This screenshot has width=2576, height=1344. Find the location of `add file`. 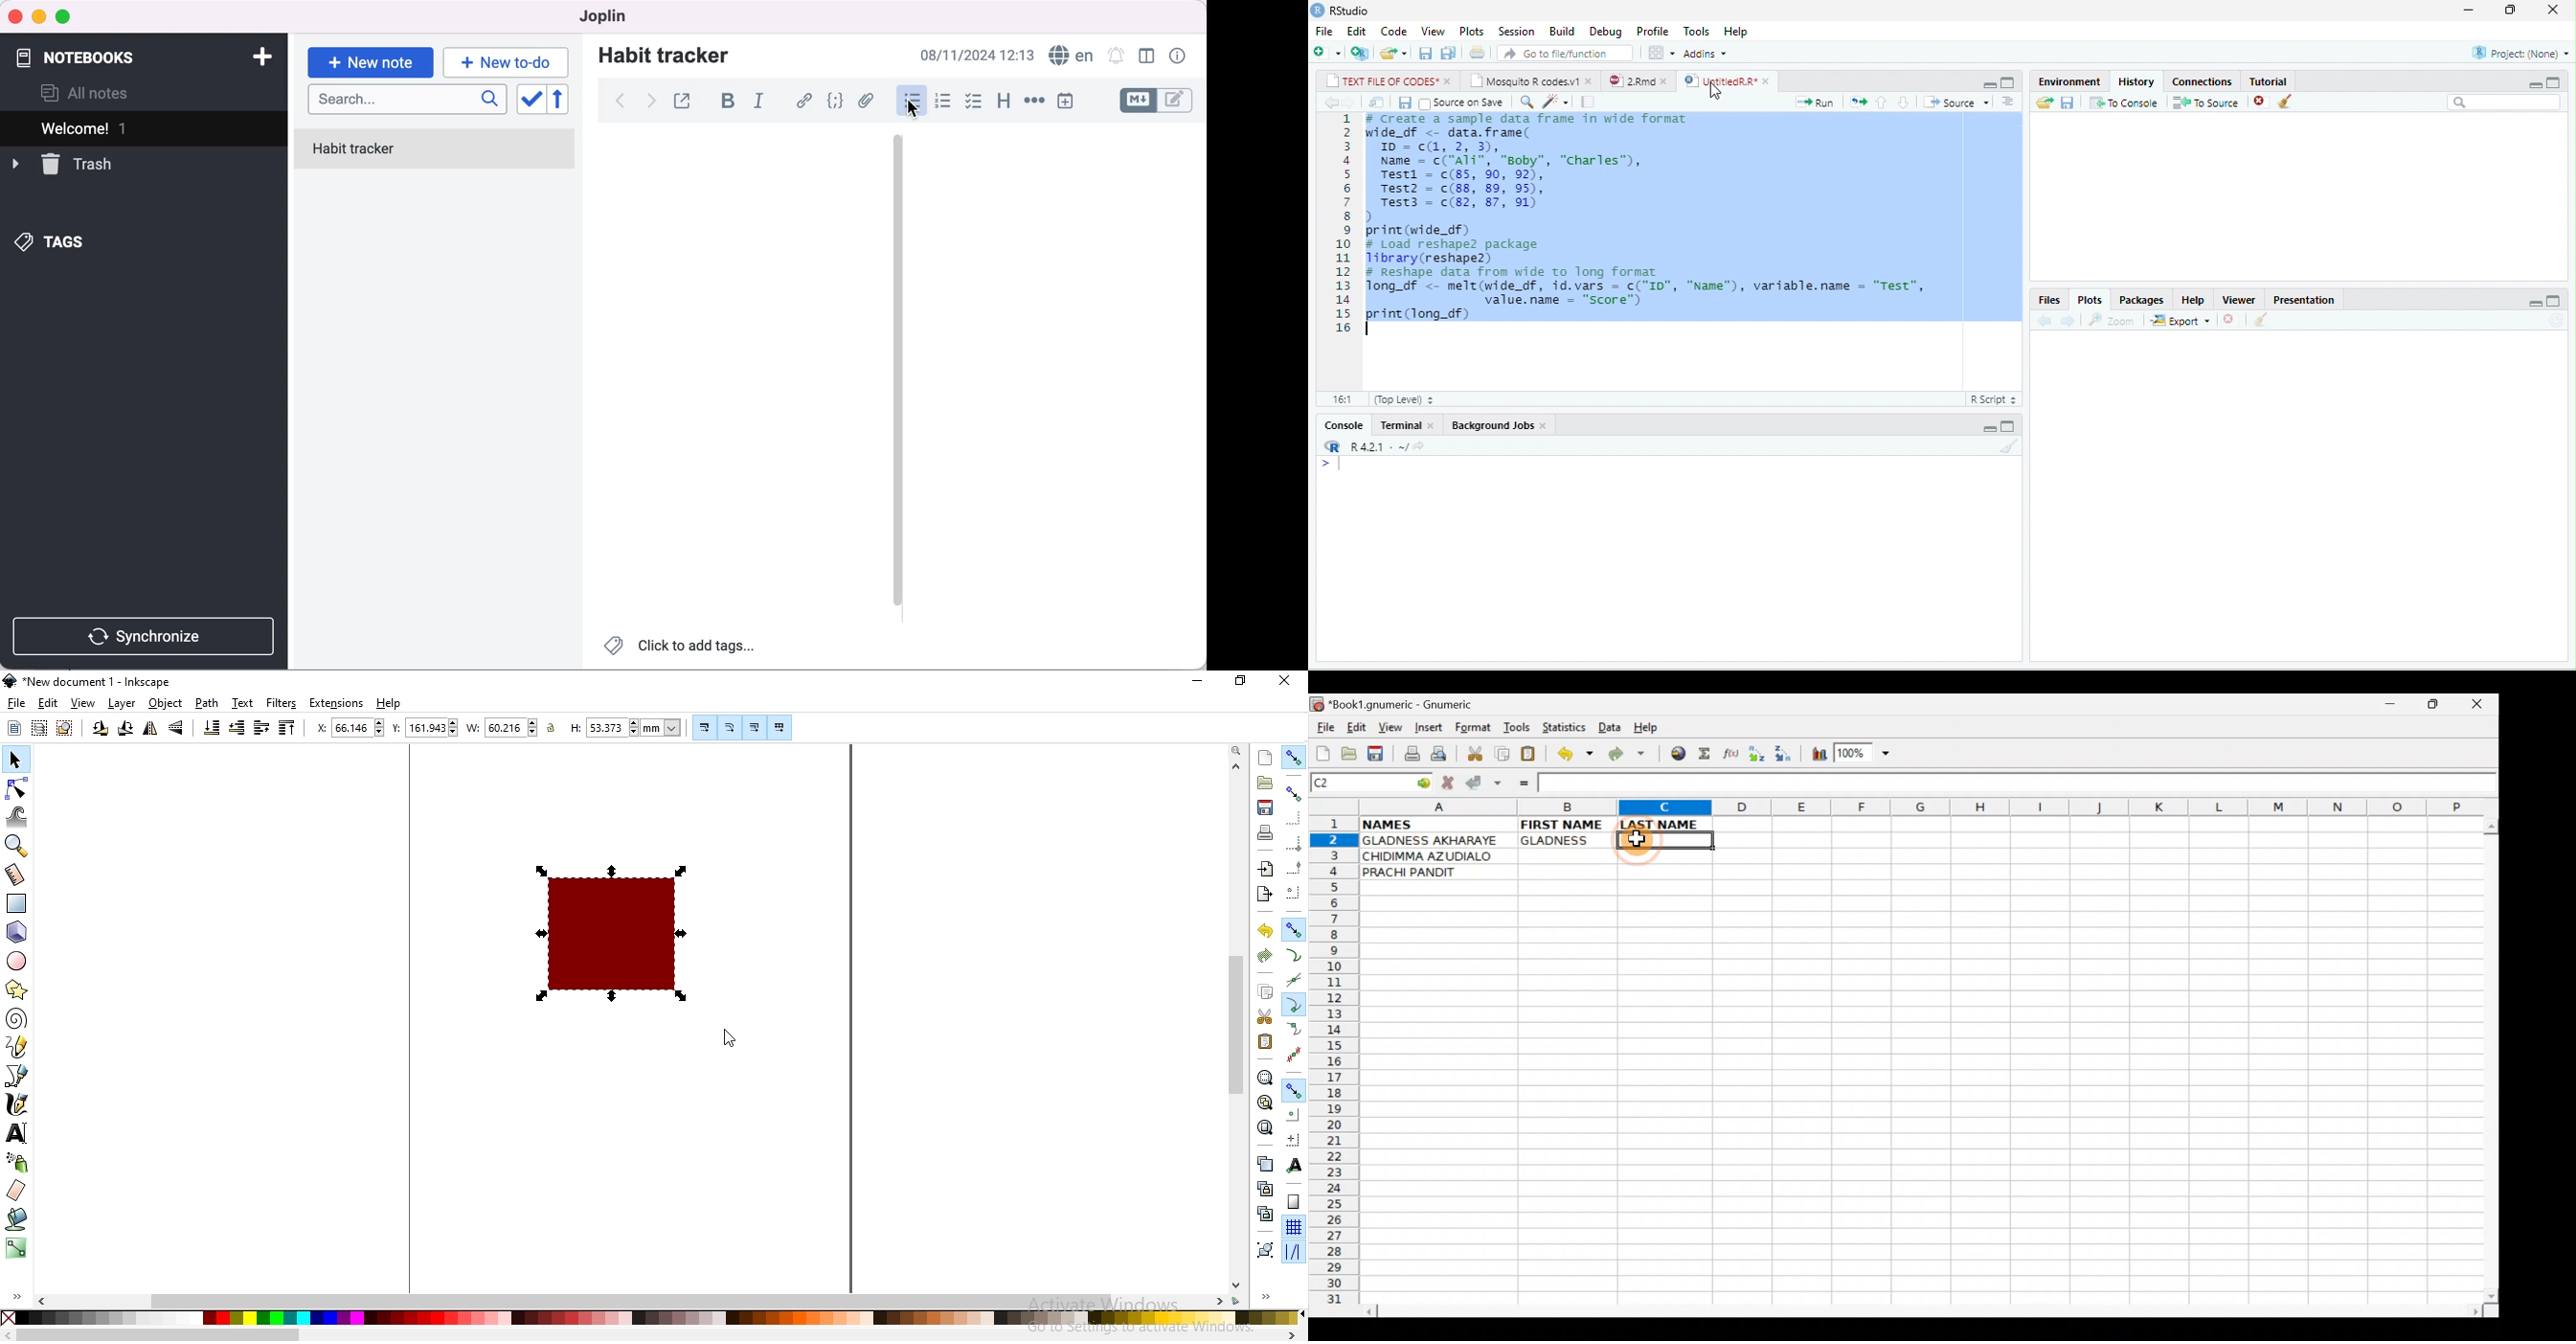

add file is located at coordinates (869, 102).